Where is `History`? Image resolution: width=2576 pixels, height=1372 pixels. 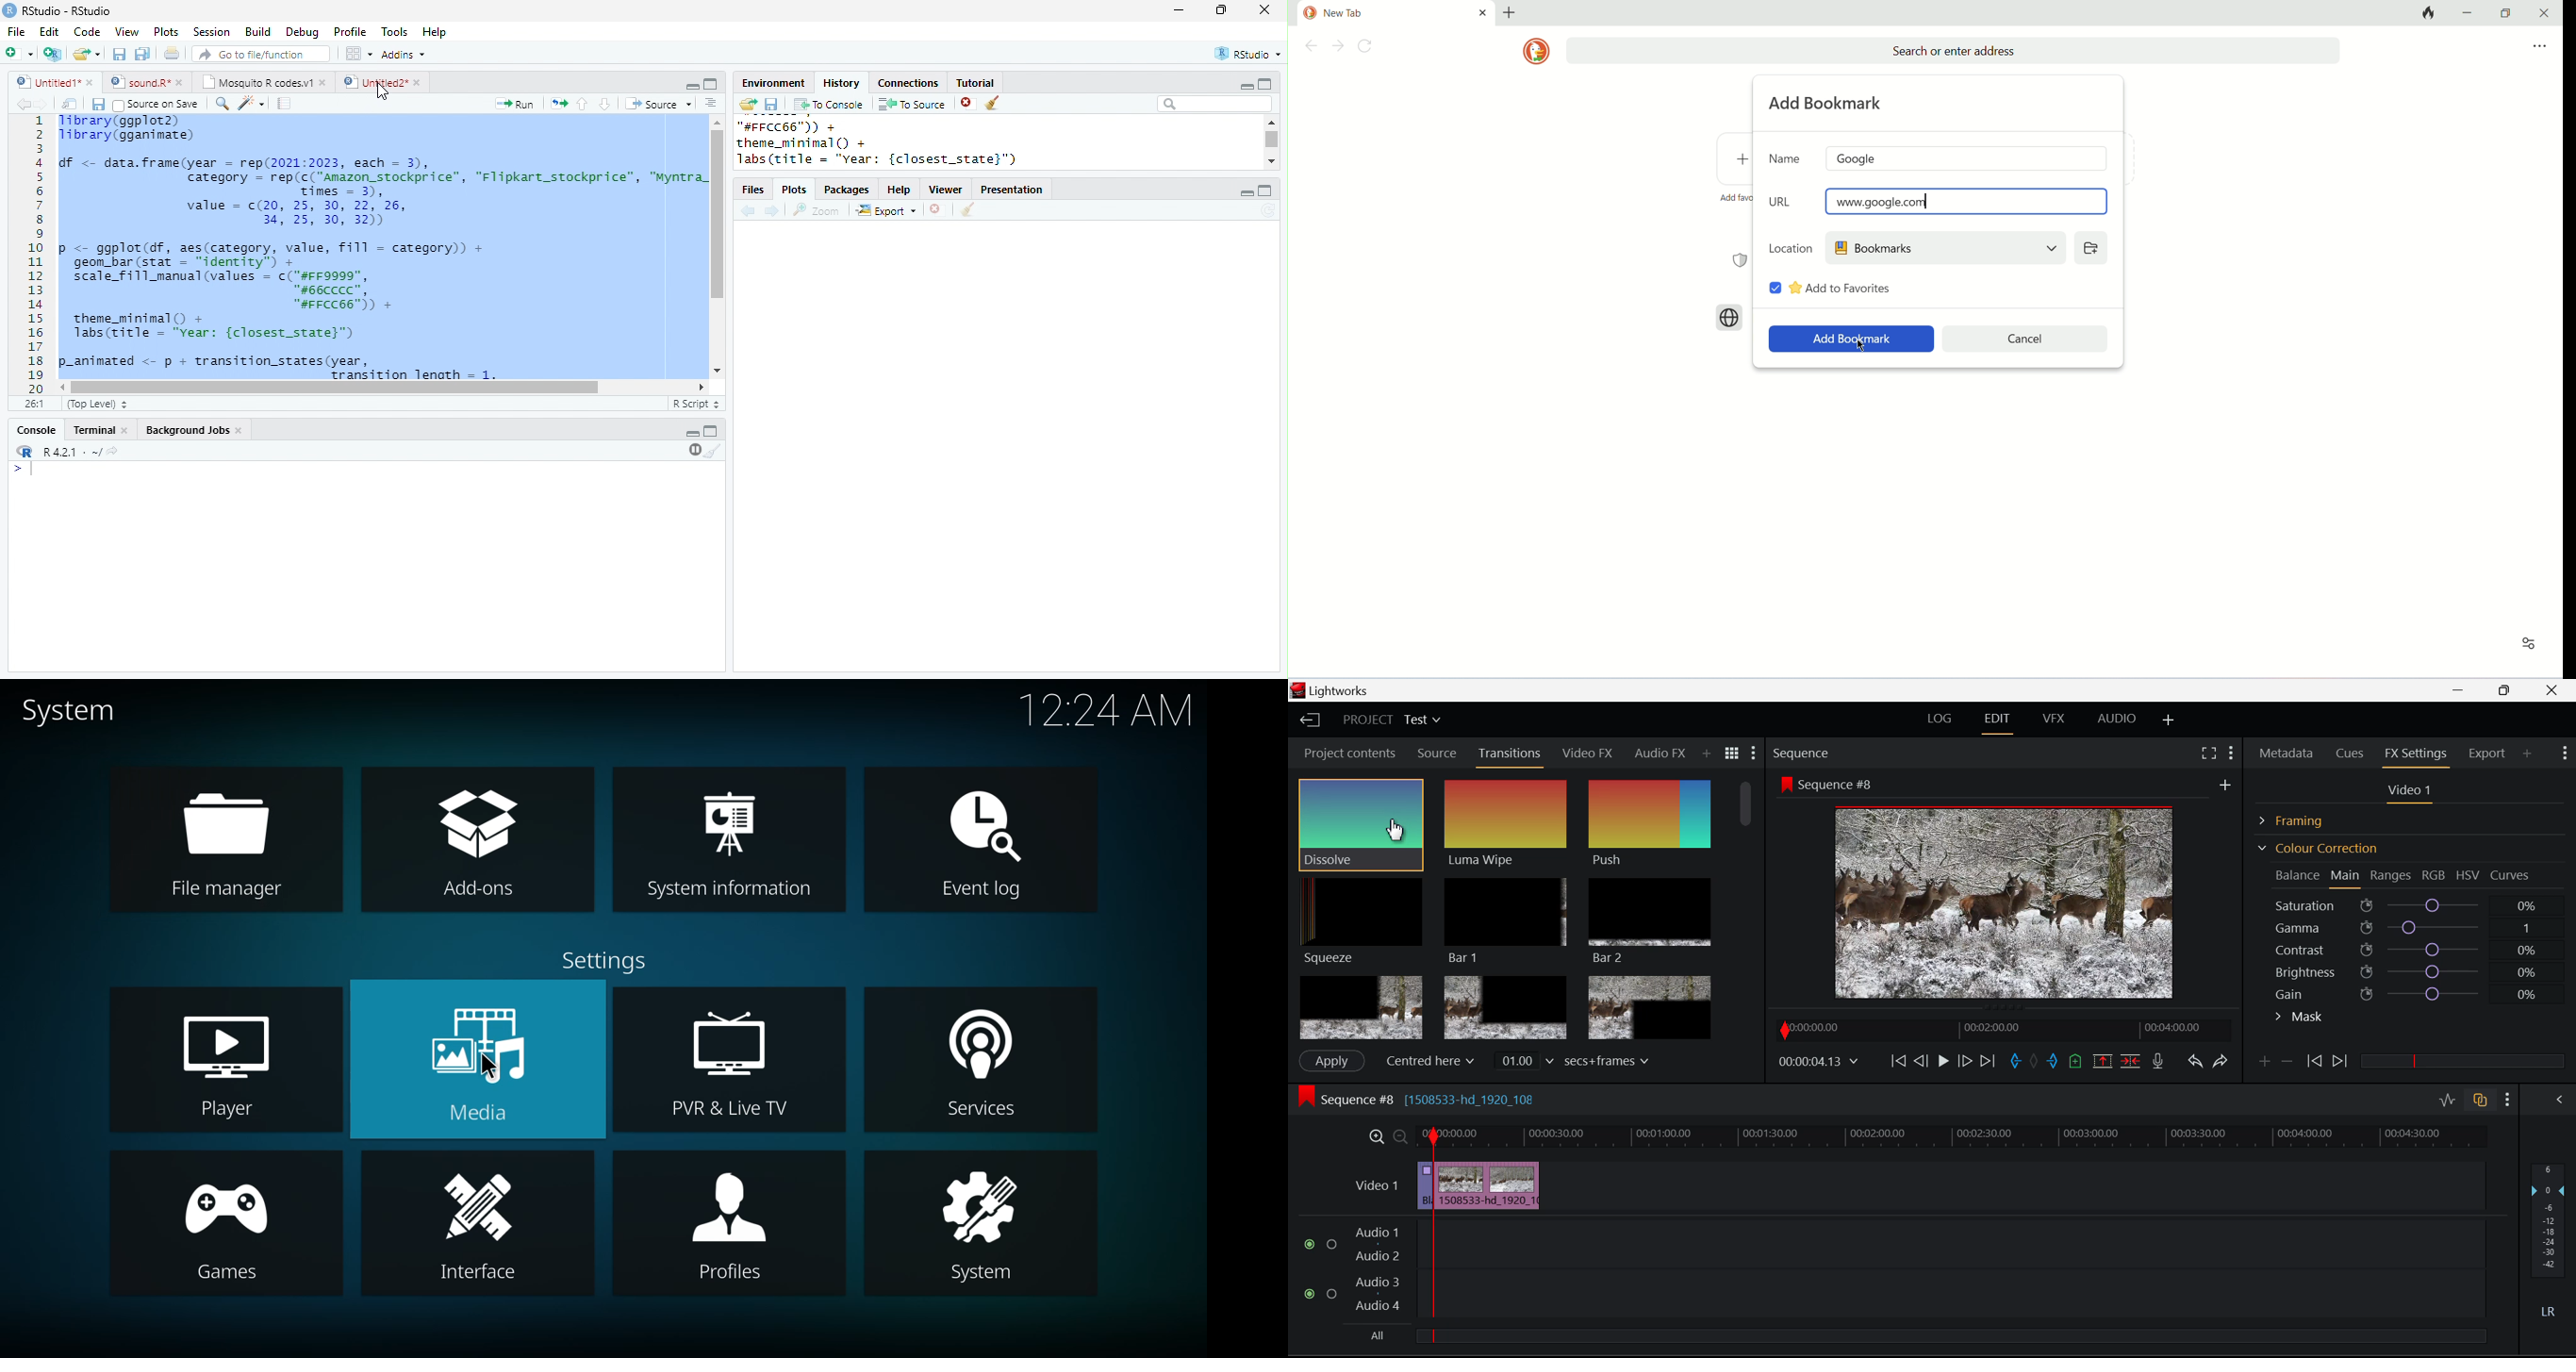 History is located at coordinates (841, 83).